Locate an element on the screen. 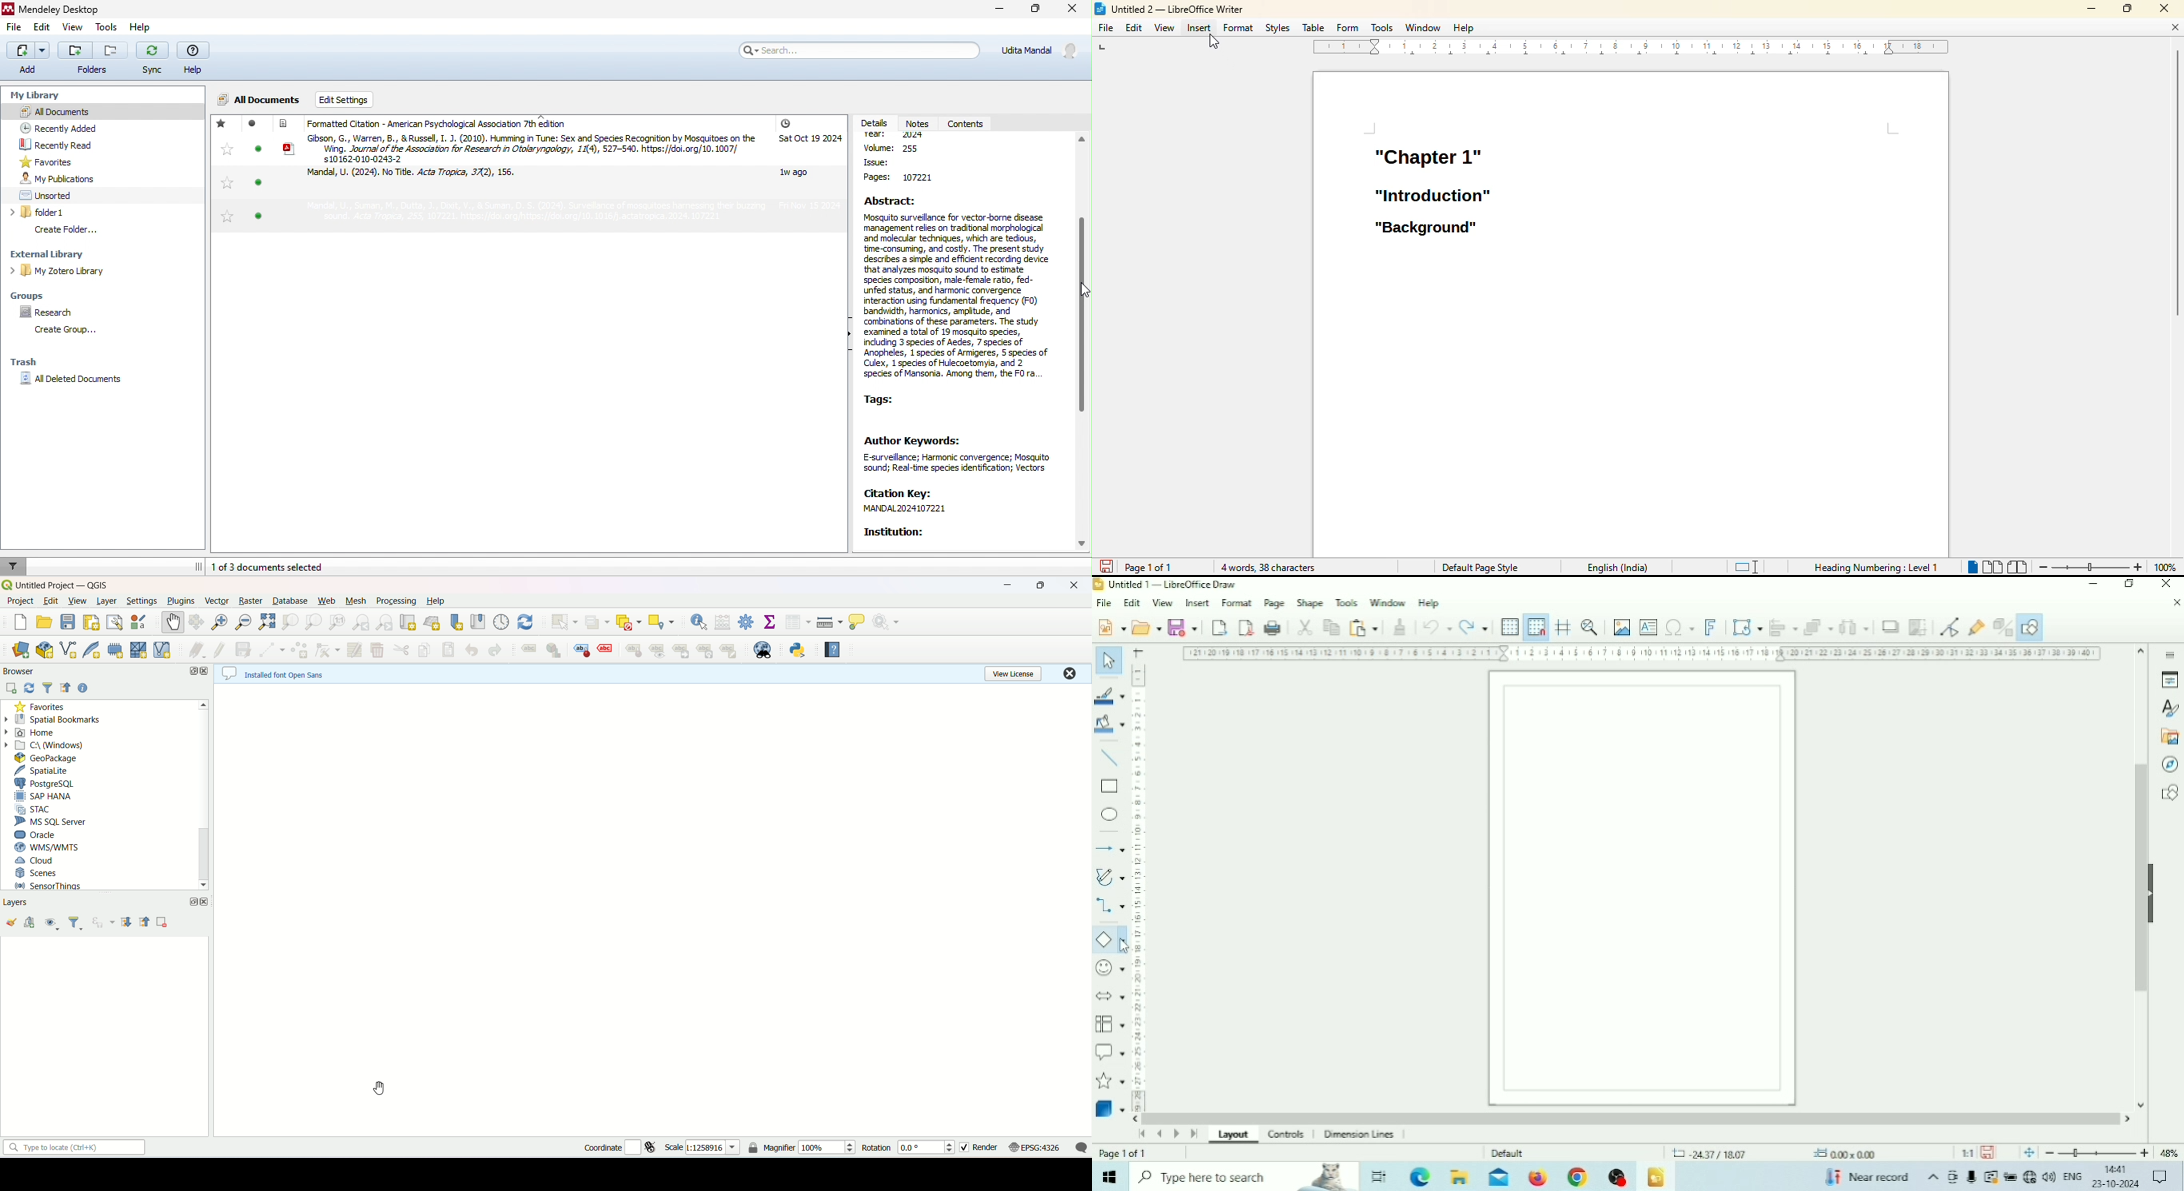 The image size is (2184, 1204). Window is located at coordinates (1388, 602).